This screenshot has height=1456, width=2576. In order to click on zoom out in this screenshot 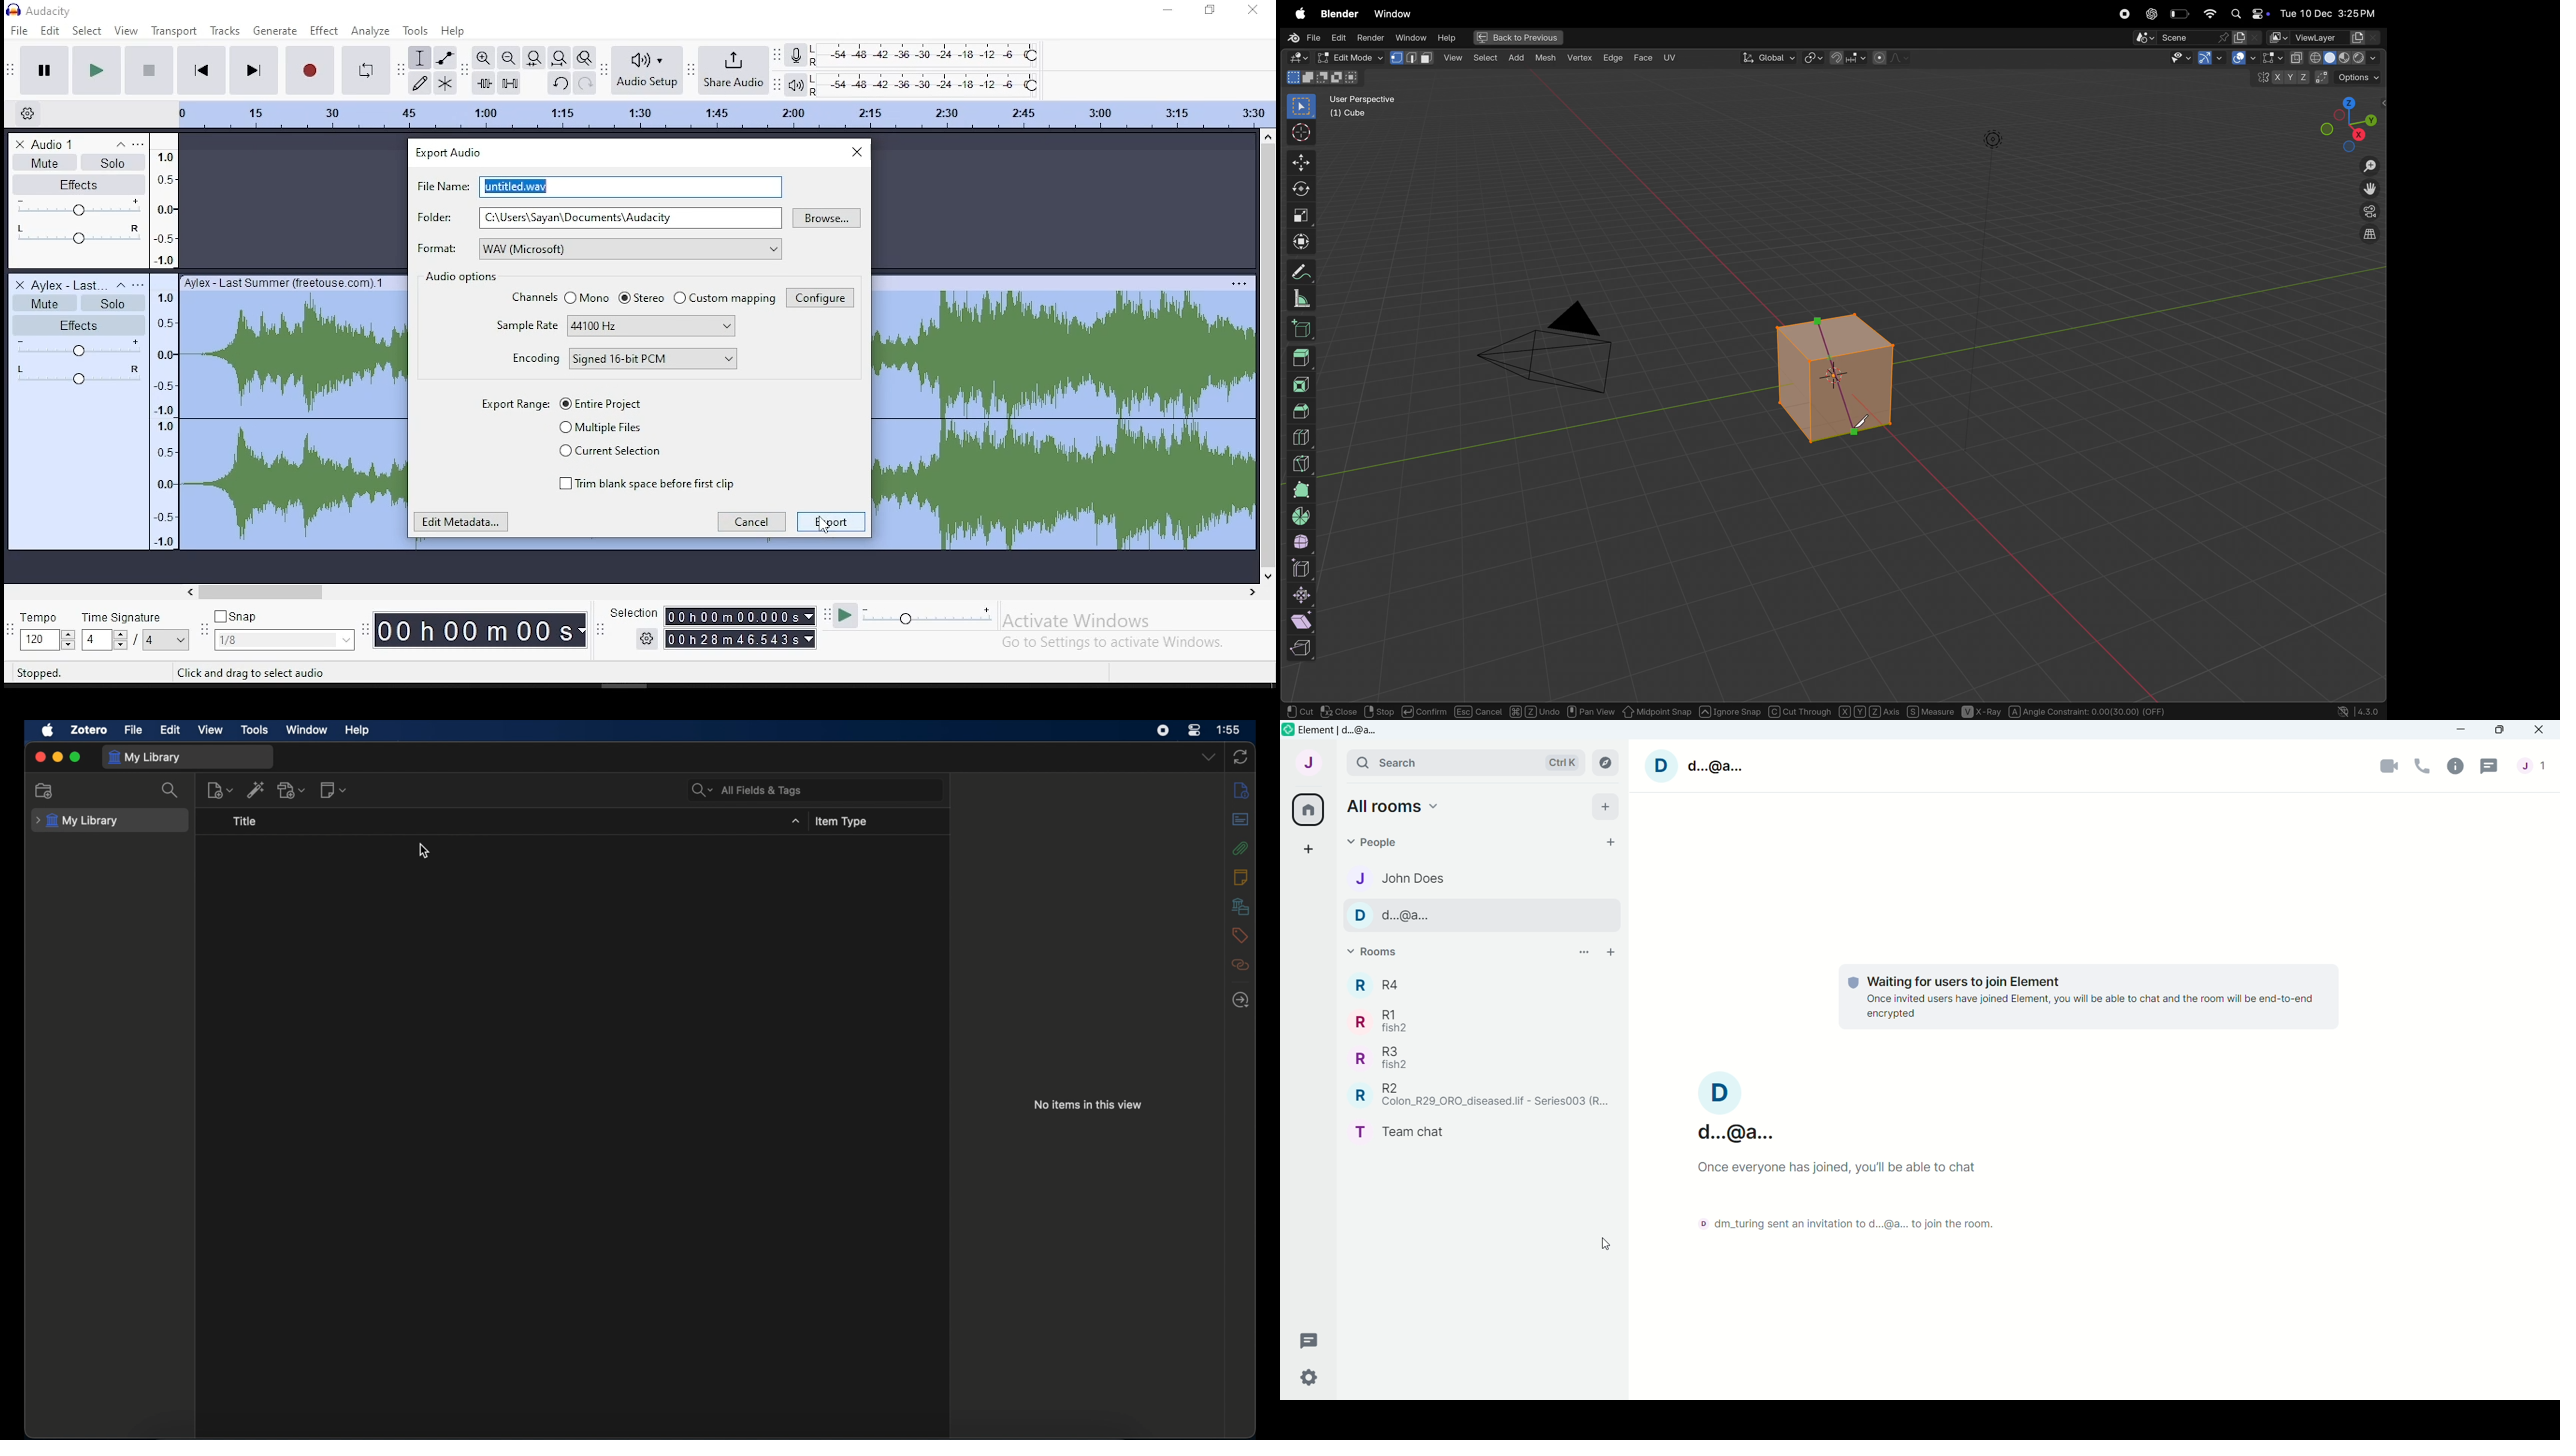, I will do `click(508, 58)`.